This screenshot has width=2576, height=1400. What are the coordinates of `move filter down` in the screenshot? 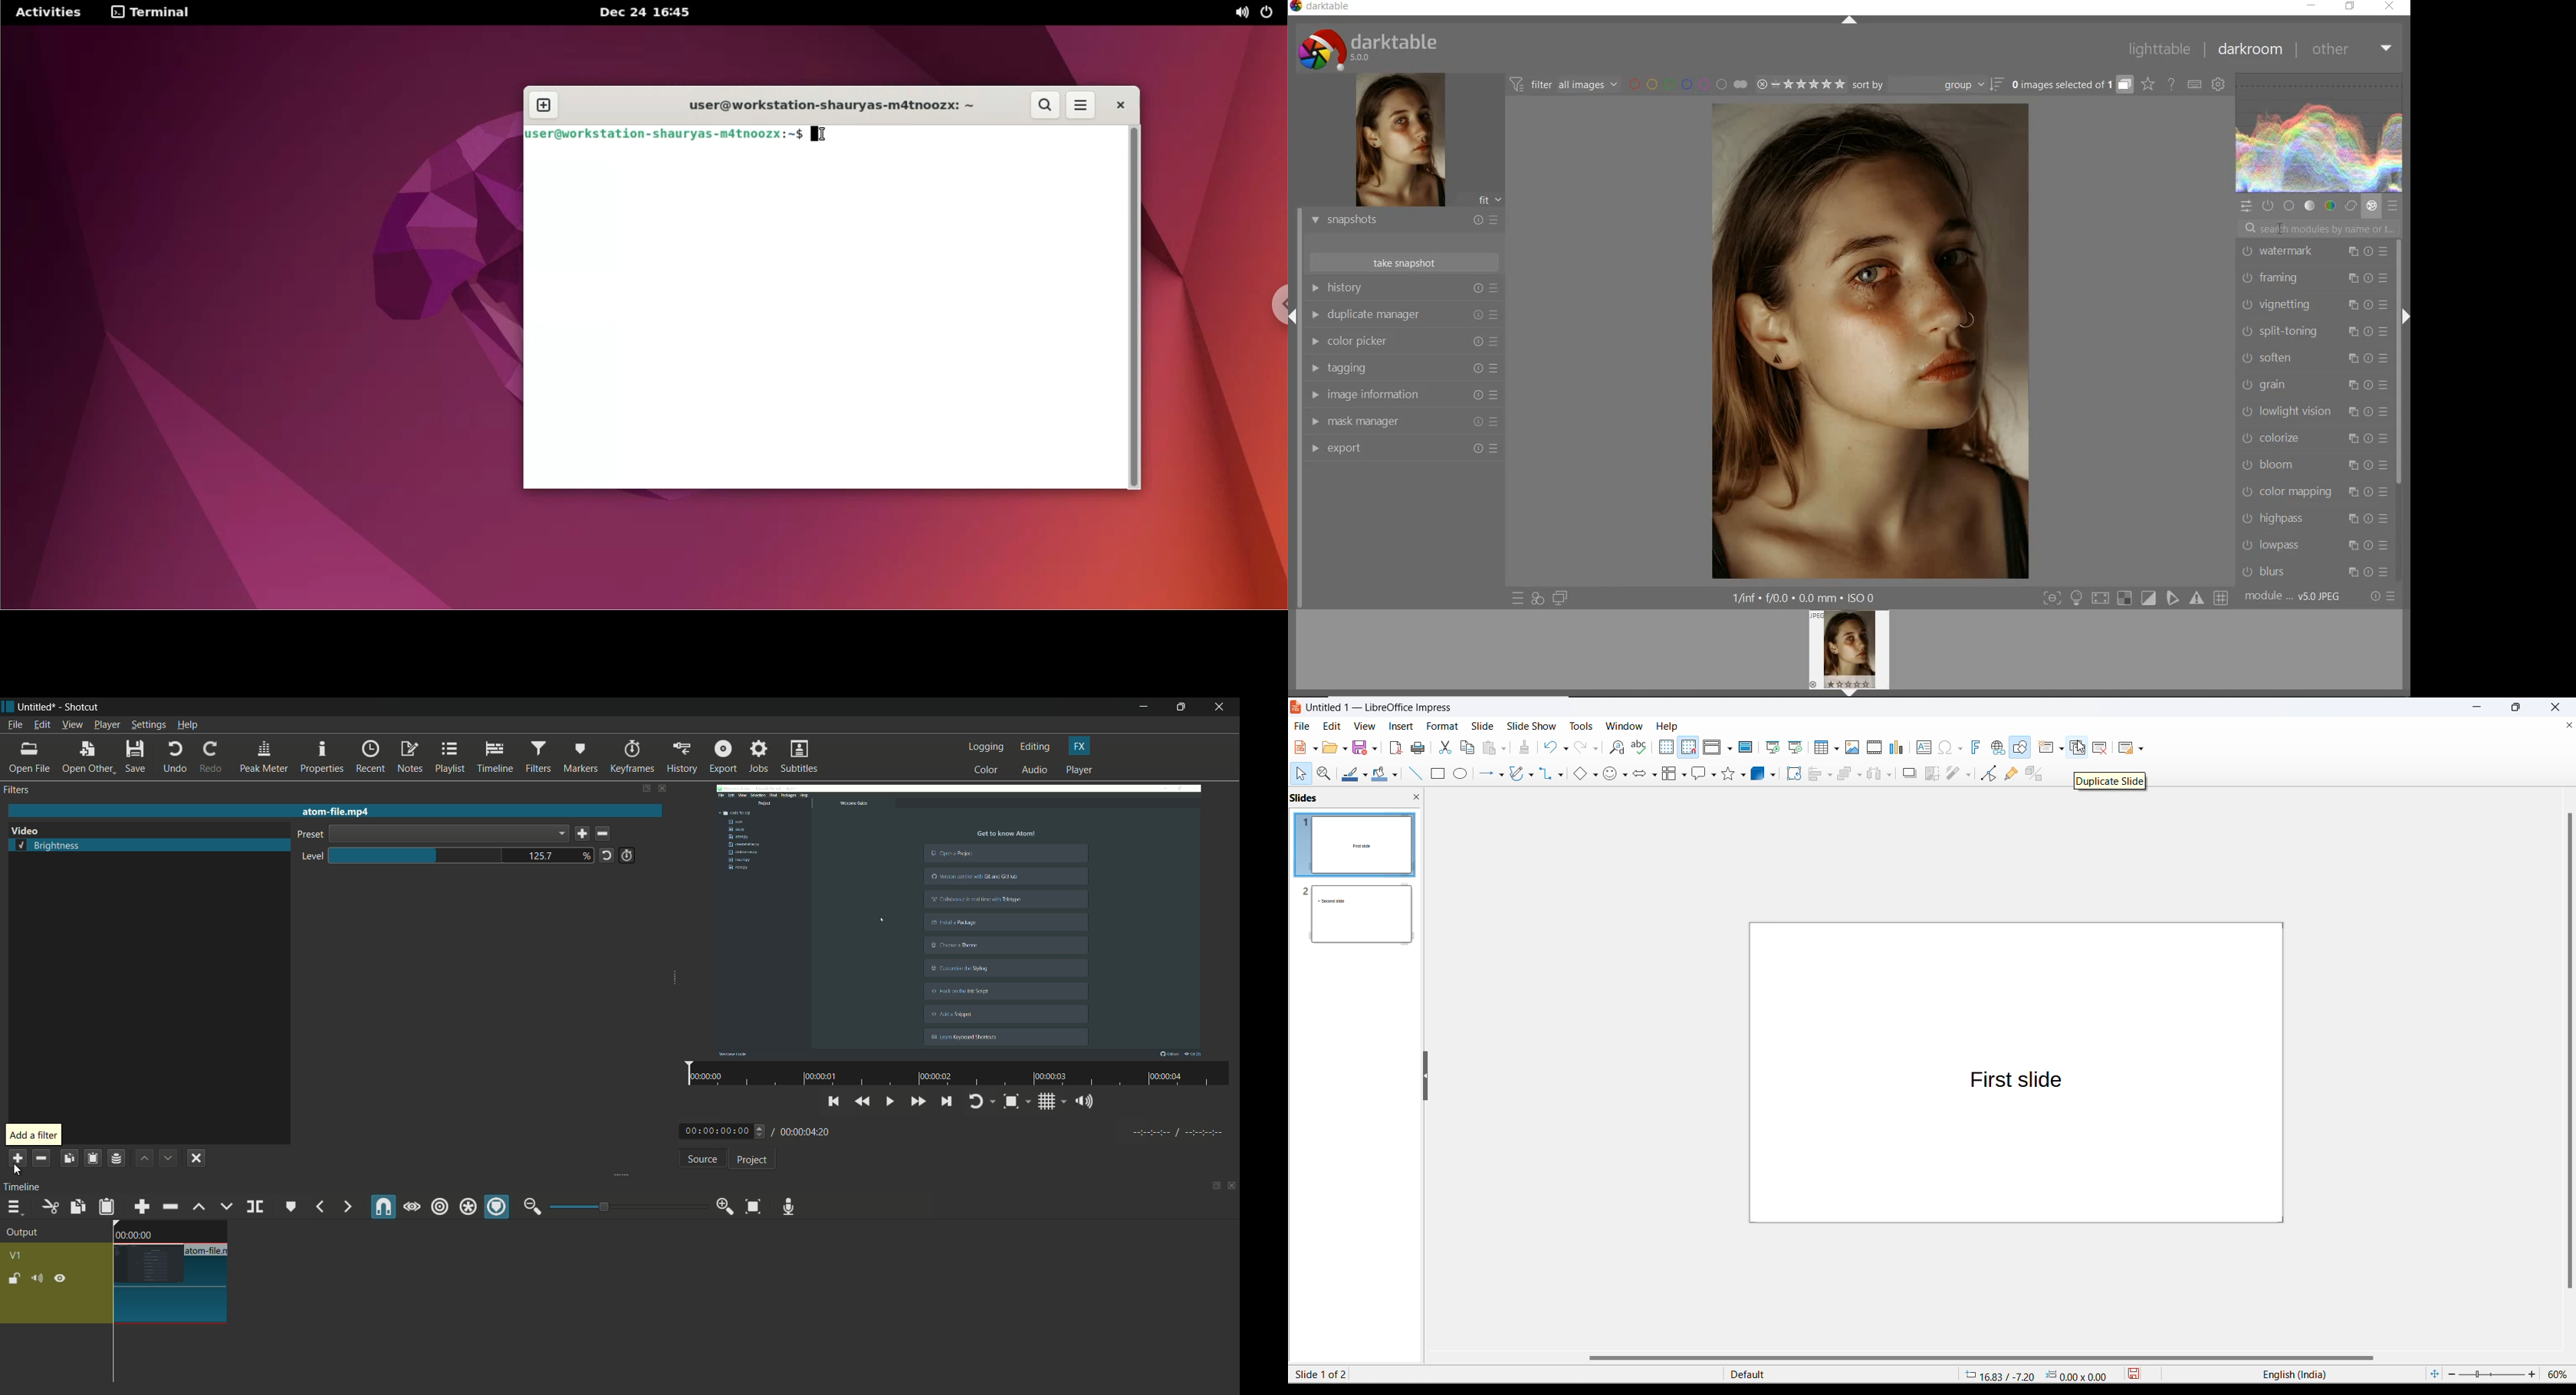 It's located at (169, 1158).